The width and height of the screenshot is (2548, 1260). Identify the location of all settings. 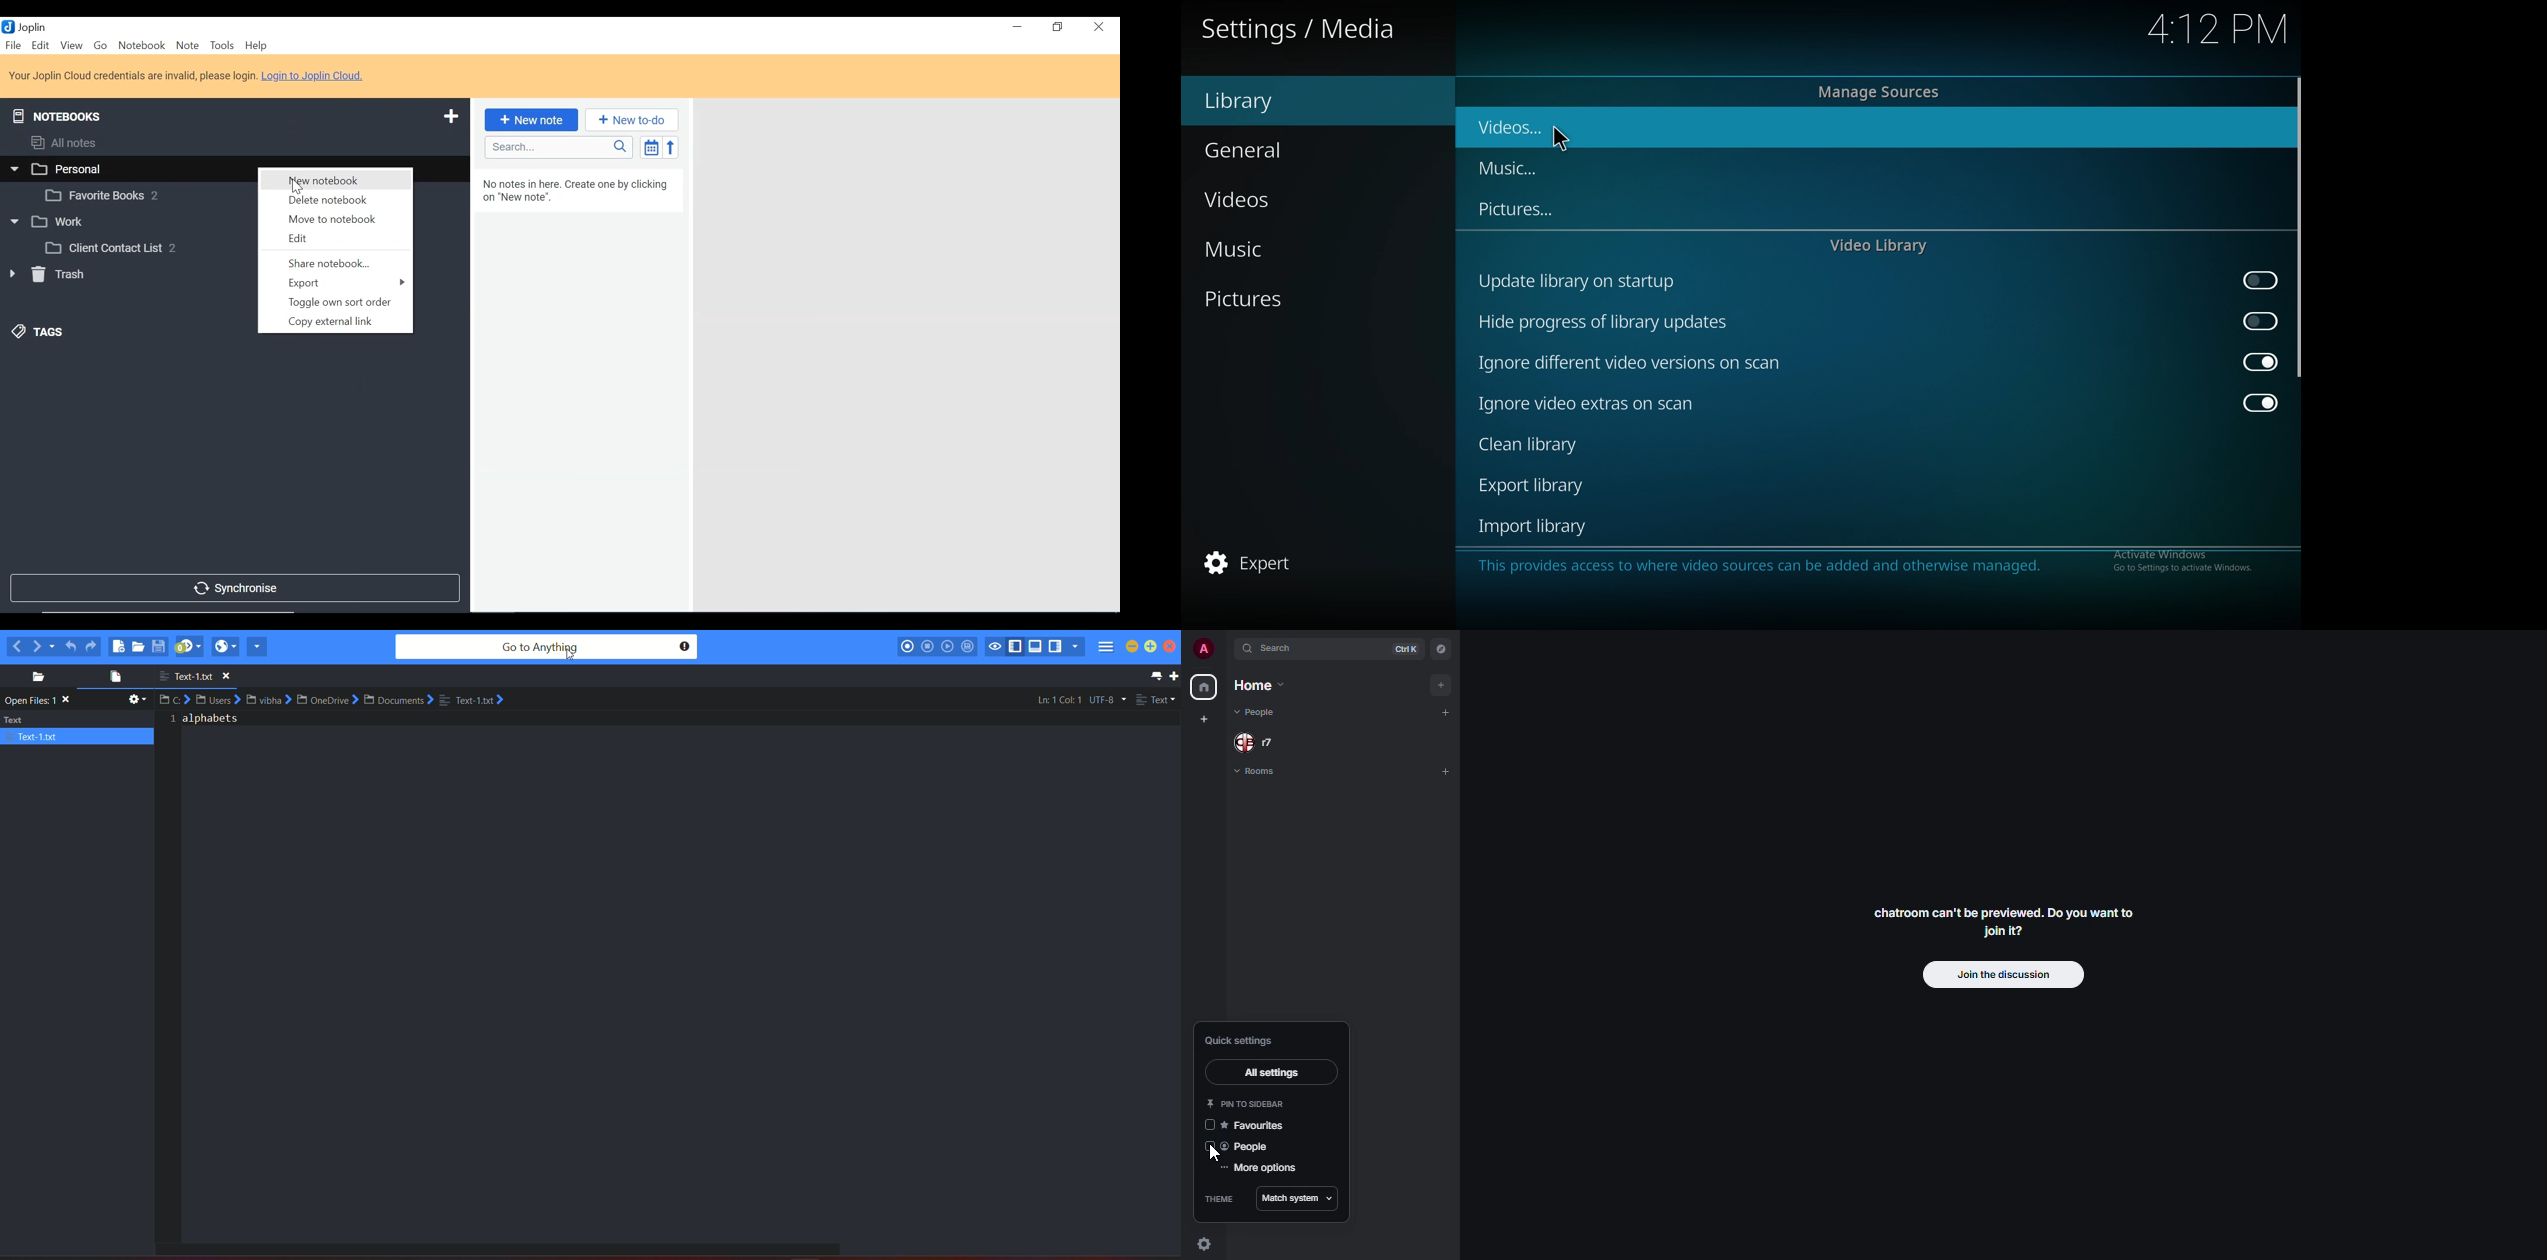
(1269, 1074).